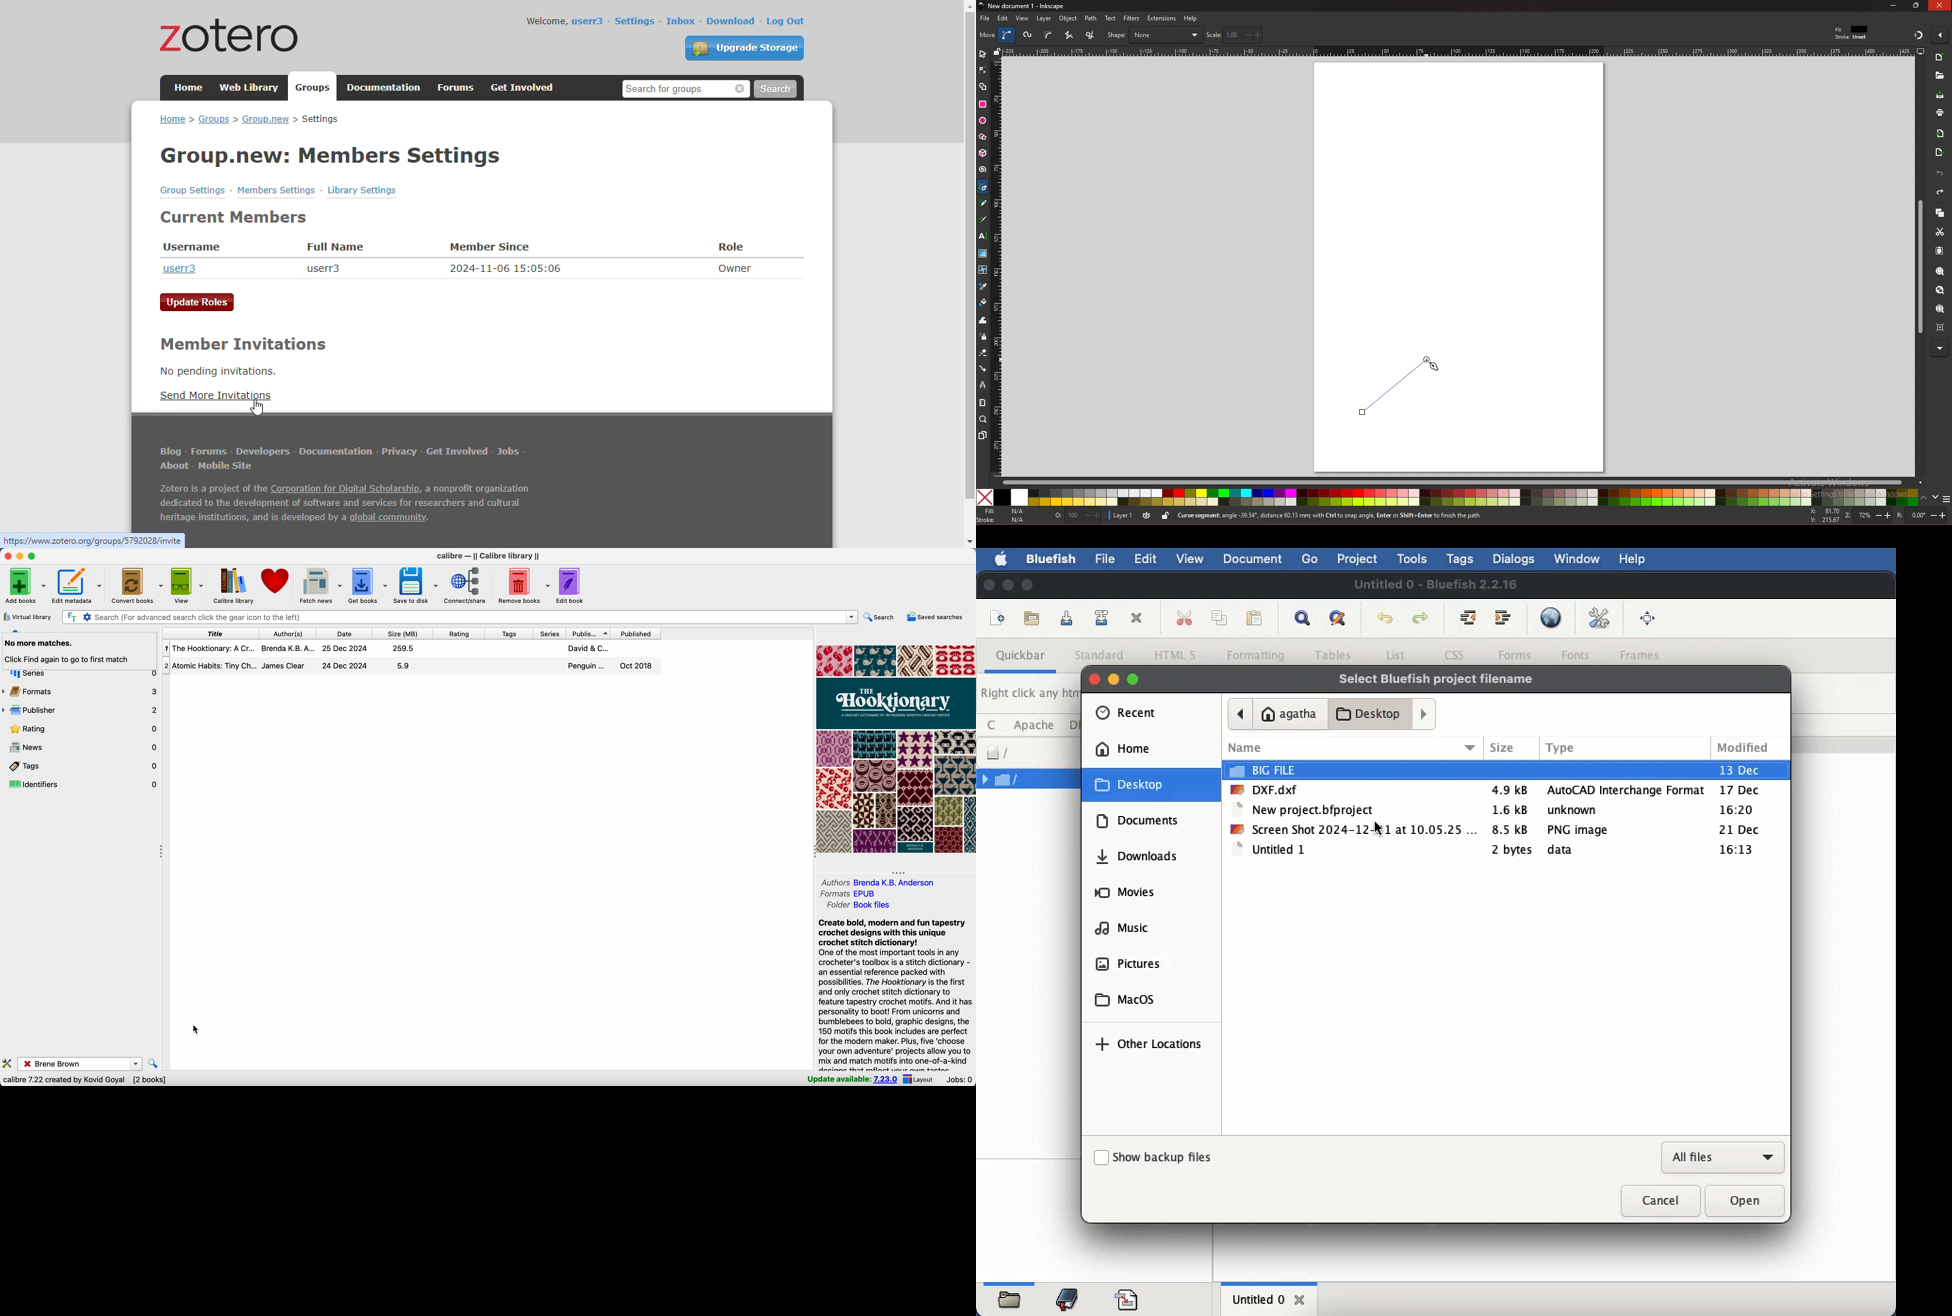  I want to click on unindent, so click(1469, 617).